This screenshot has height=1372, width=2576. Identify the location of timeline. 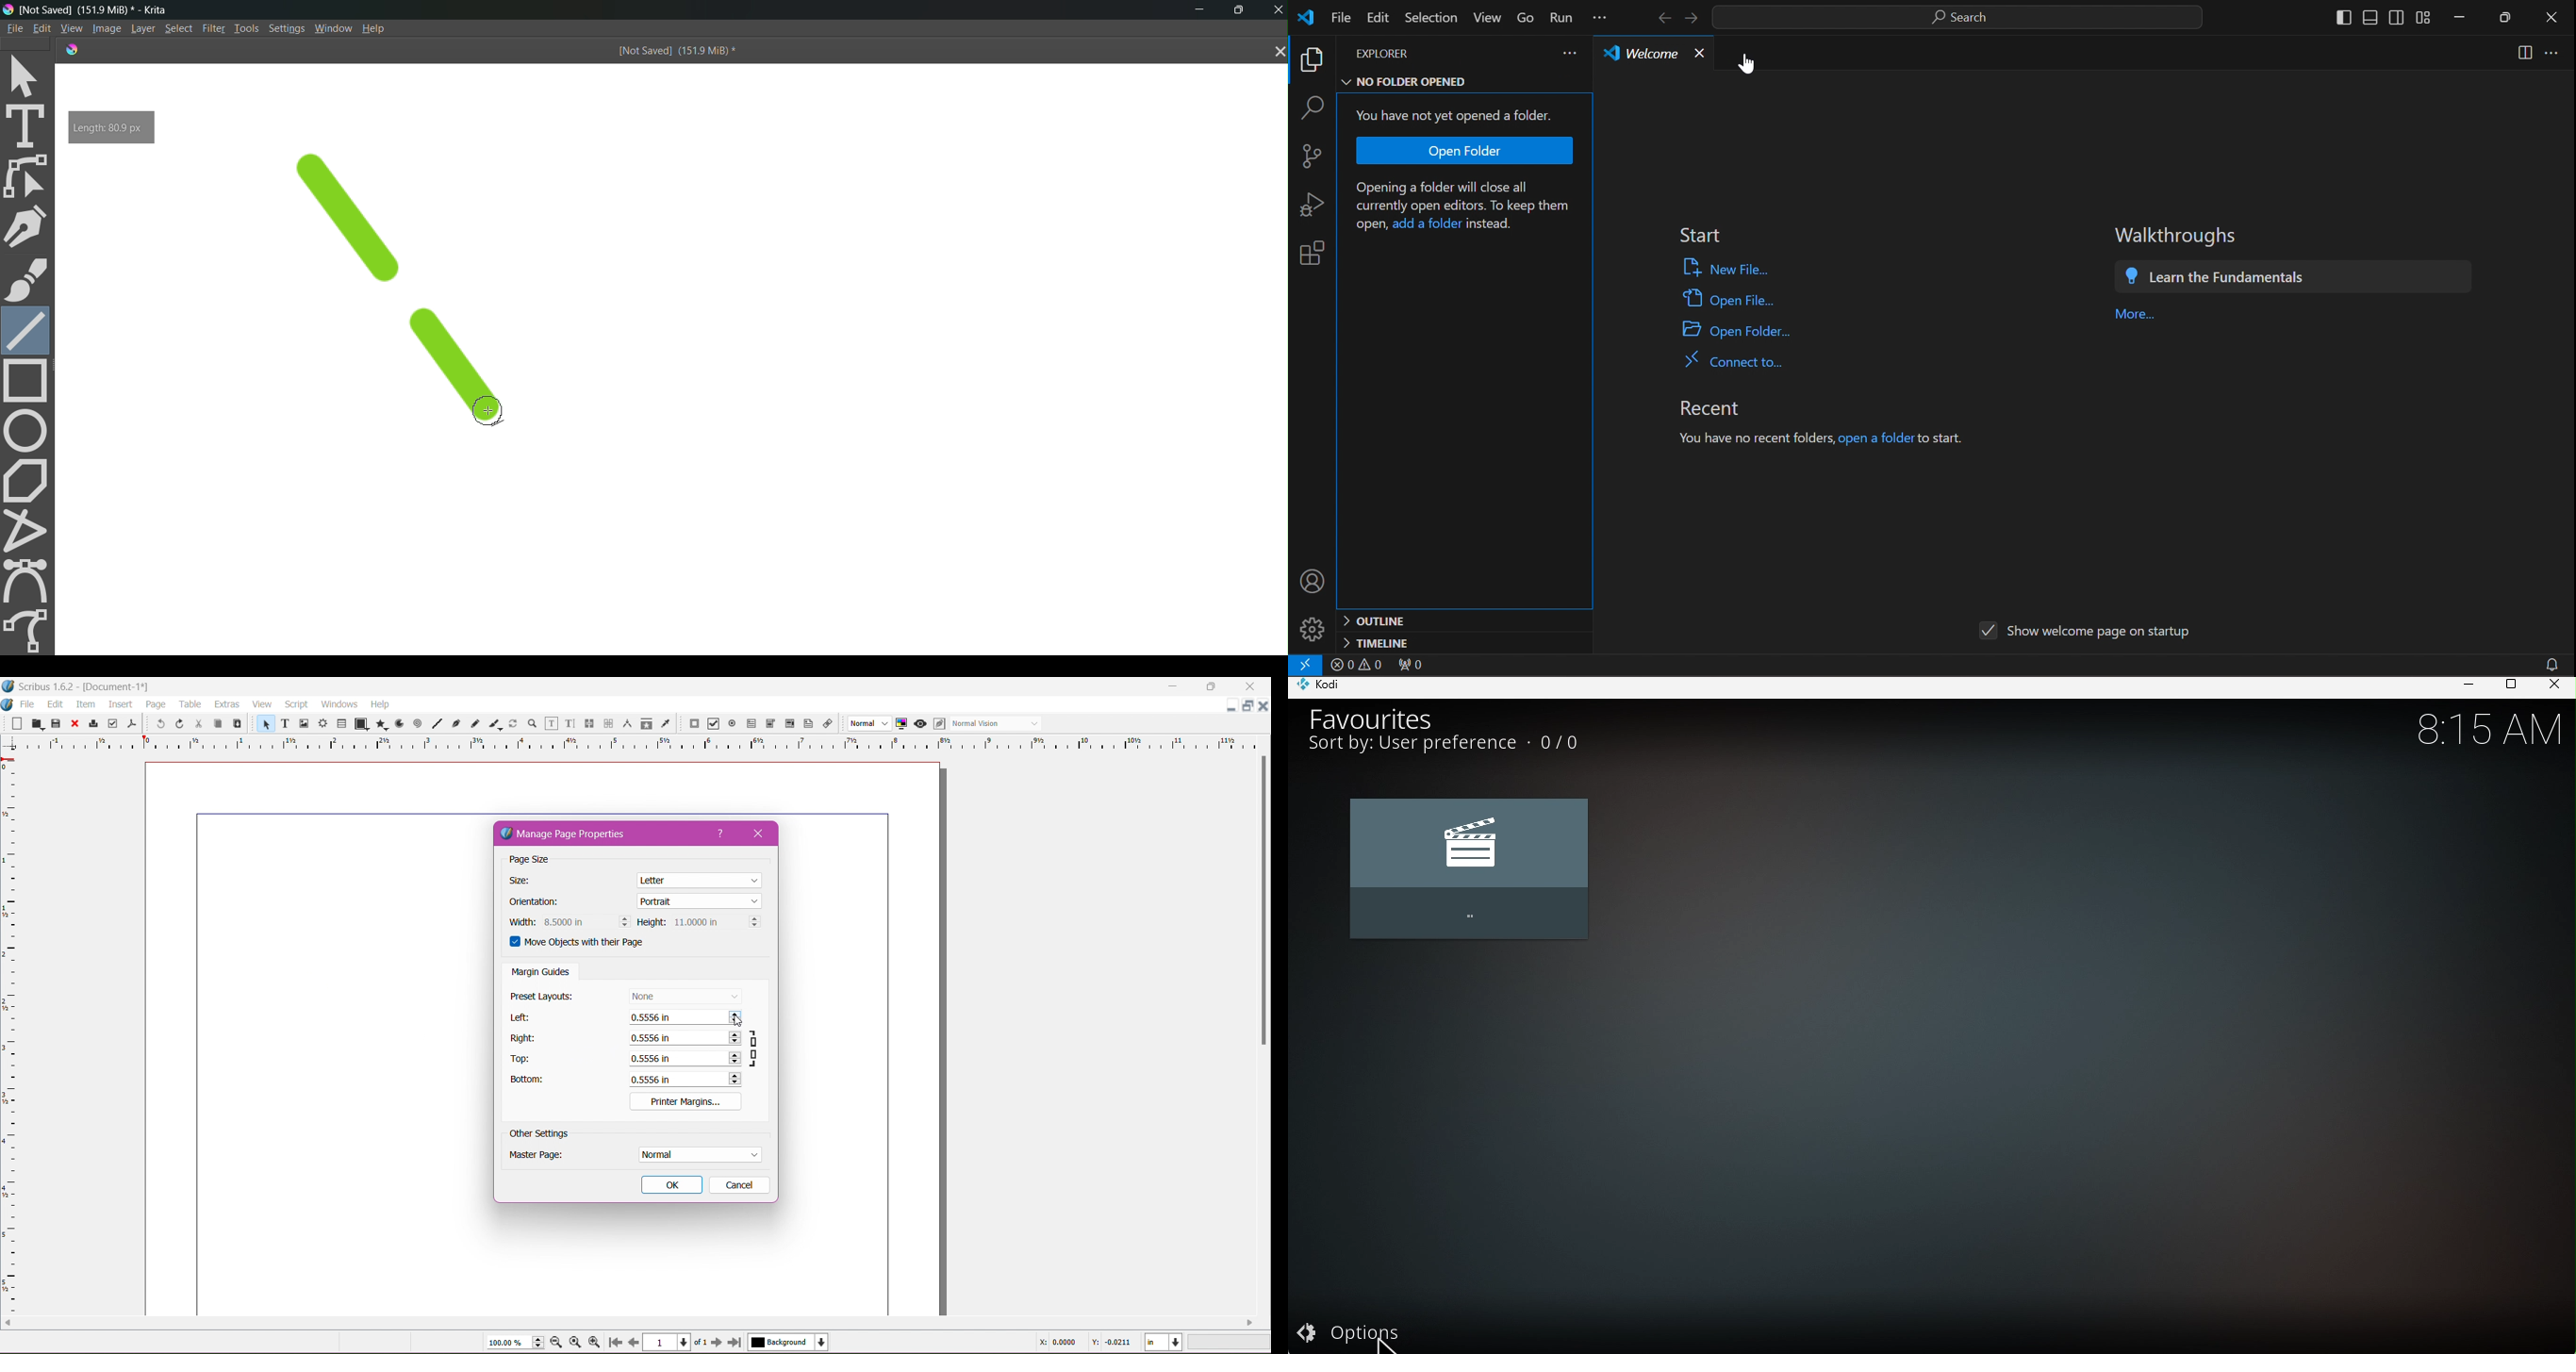
(1461, 643).